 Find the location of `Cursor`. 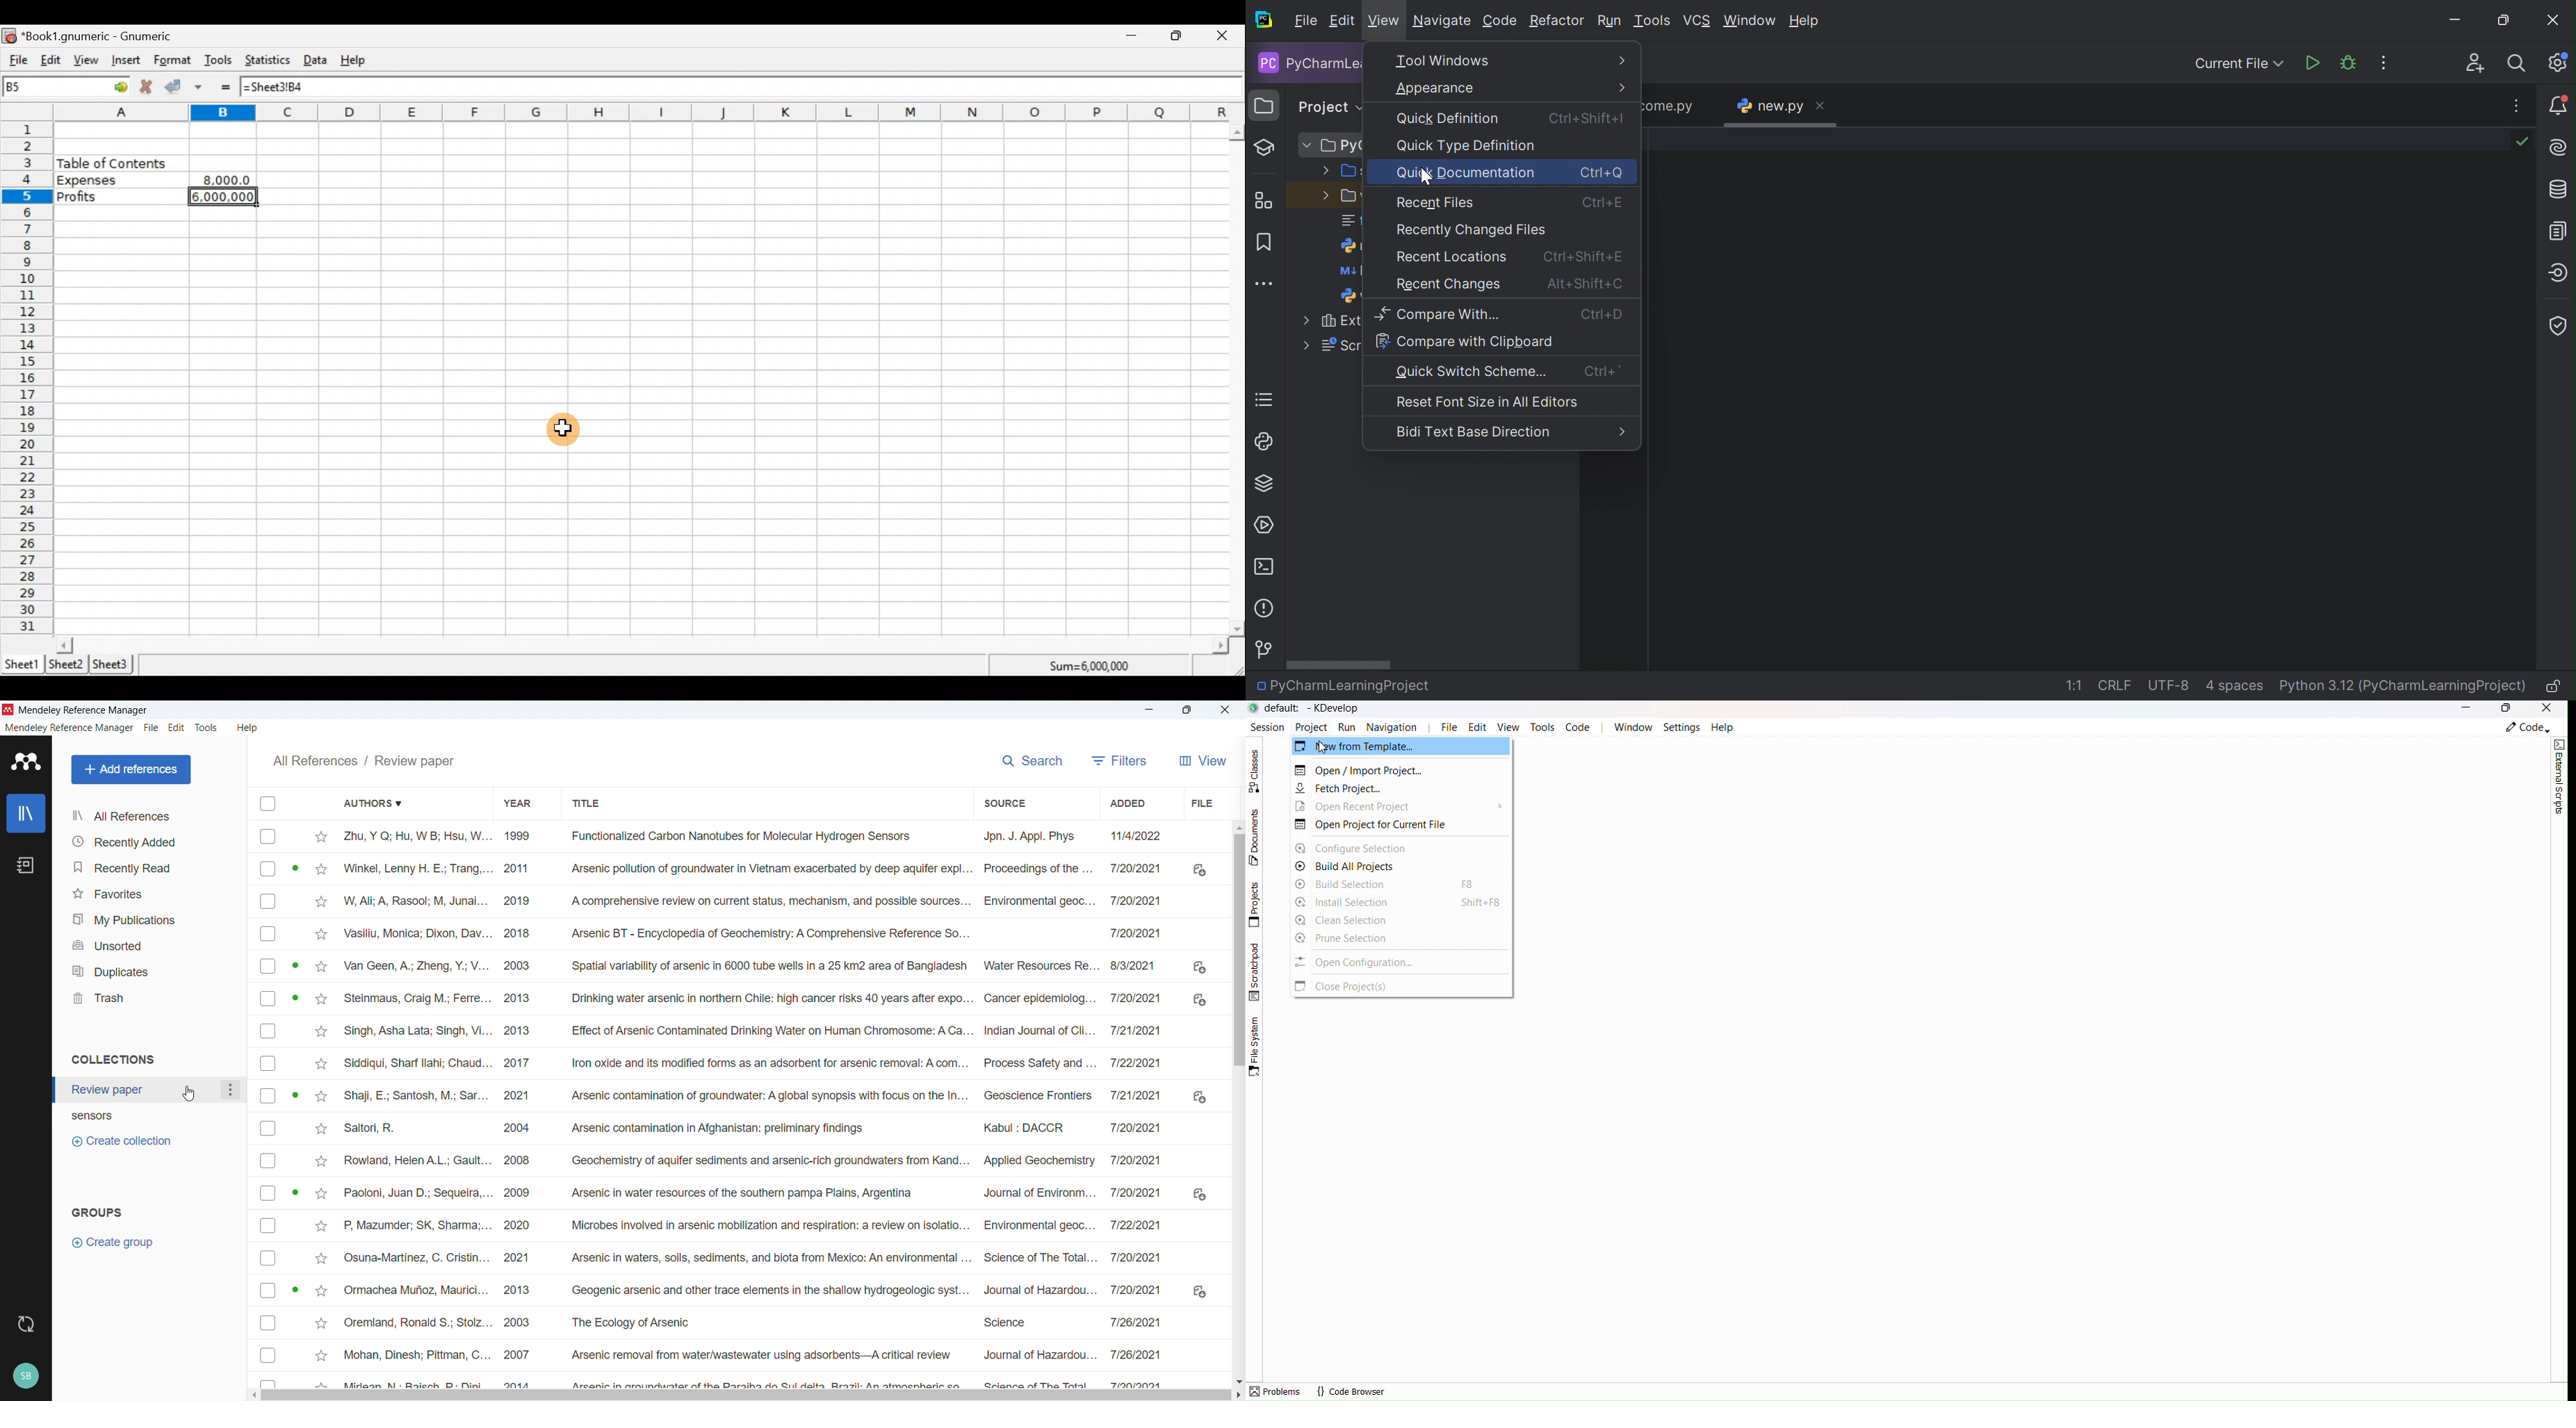

Cursor is located at coordinates (563, 430).